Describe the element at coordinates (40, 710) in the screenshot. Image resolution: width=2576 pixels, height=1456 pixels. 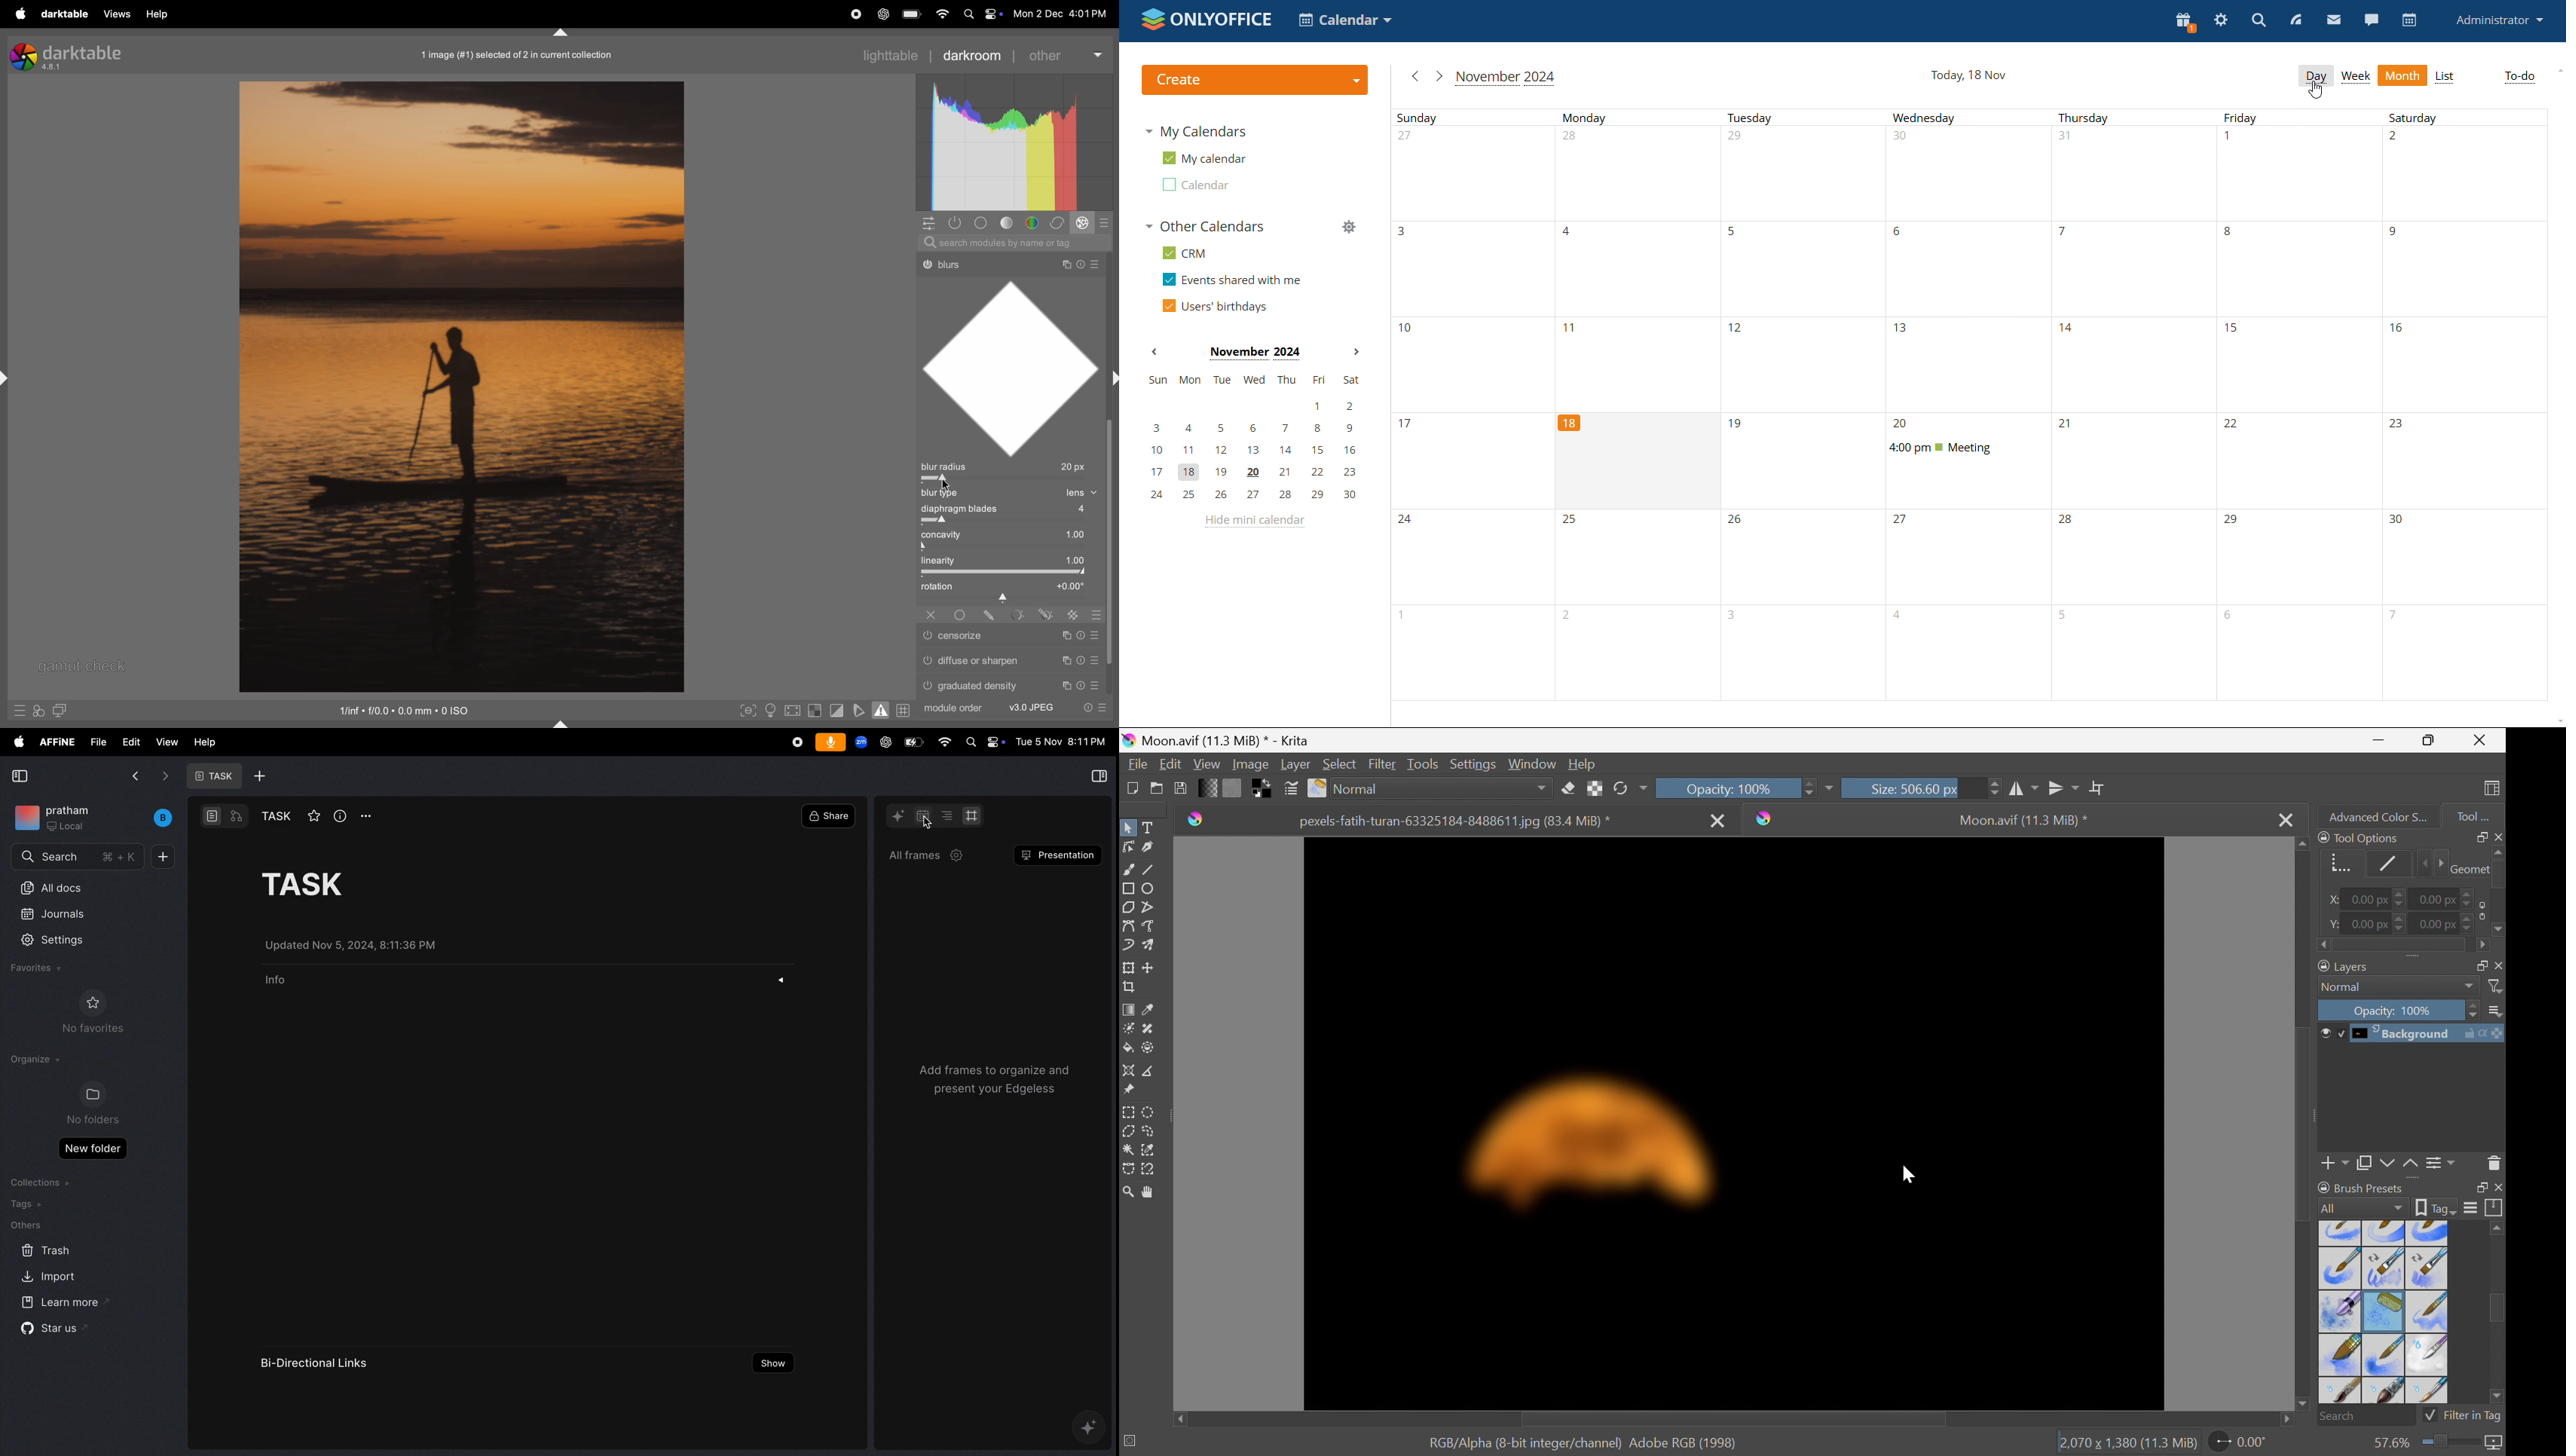
I see `acces to filters` at that location.